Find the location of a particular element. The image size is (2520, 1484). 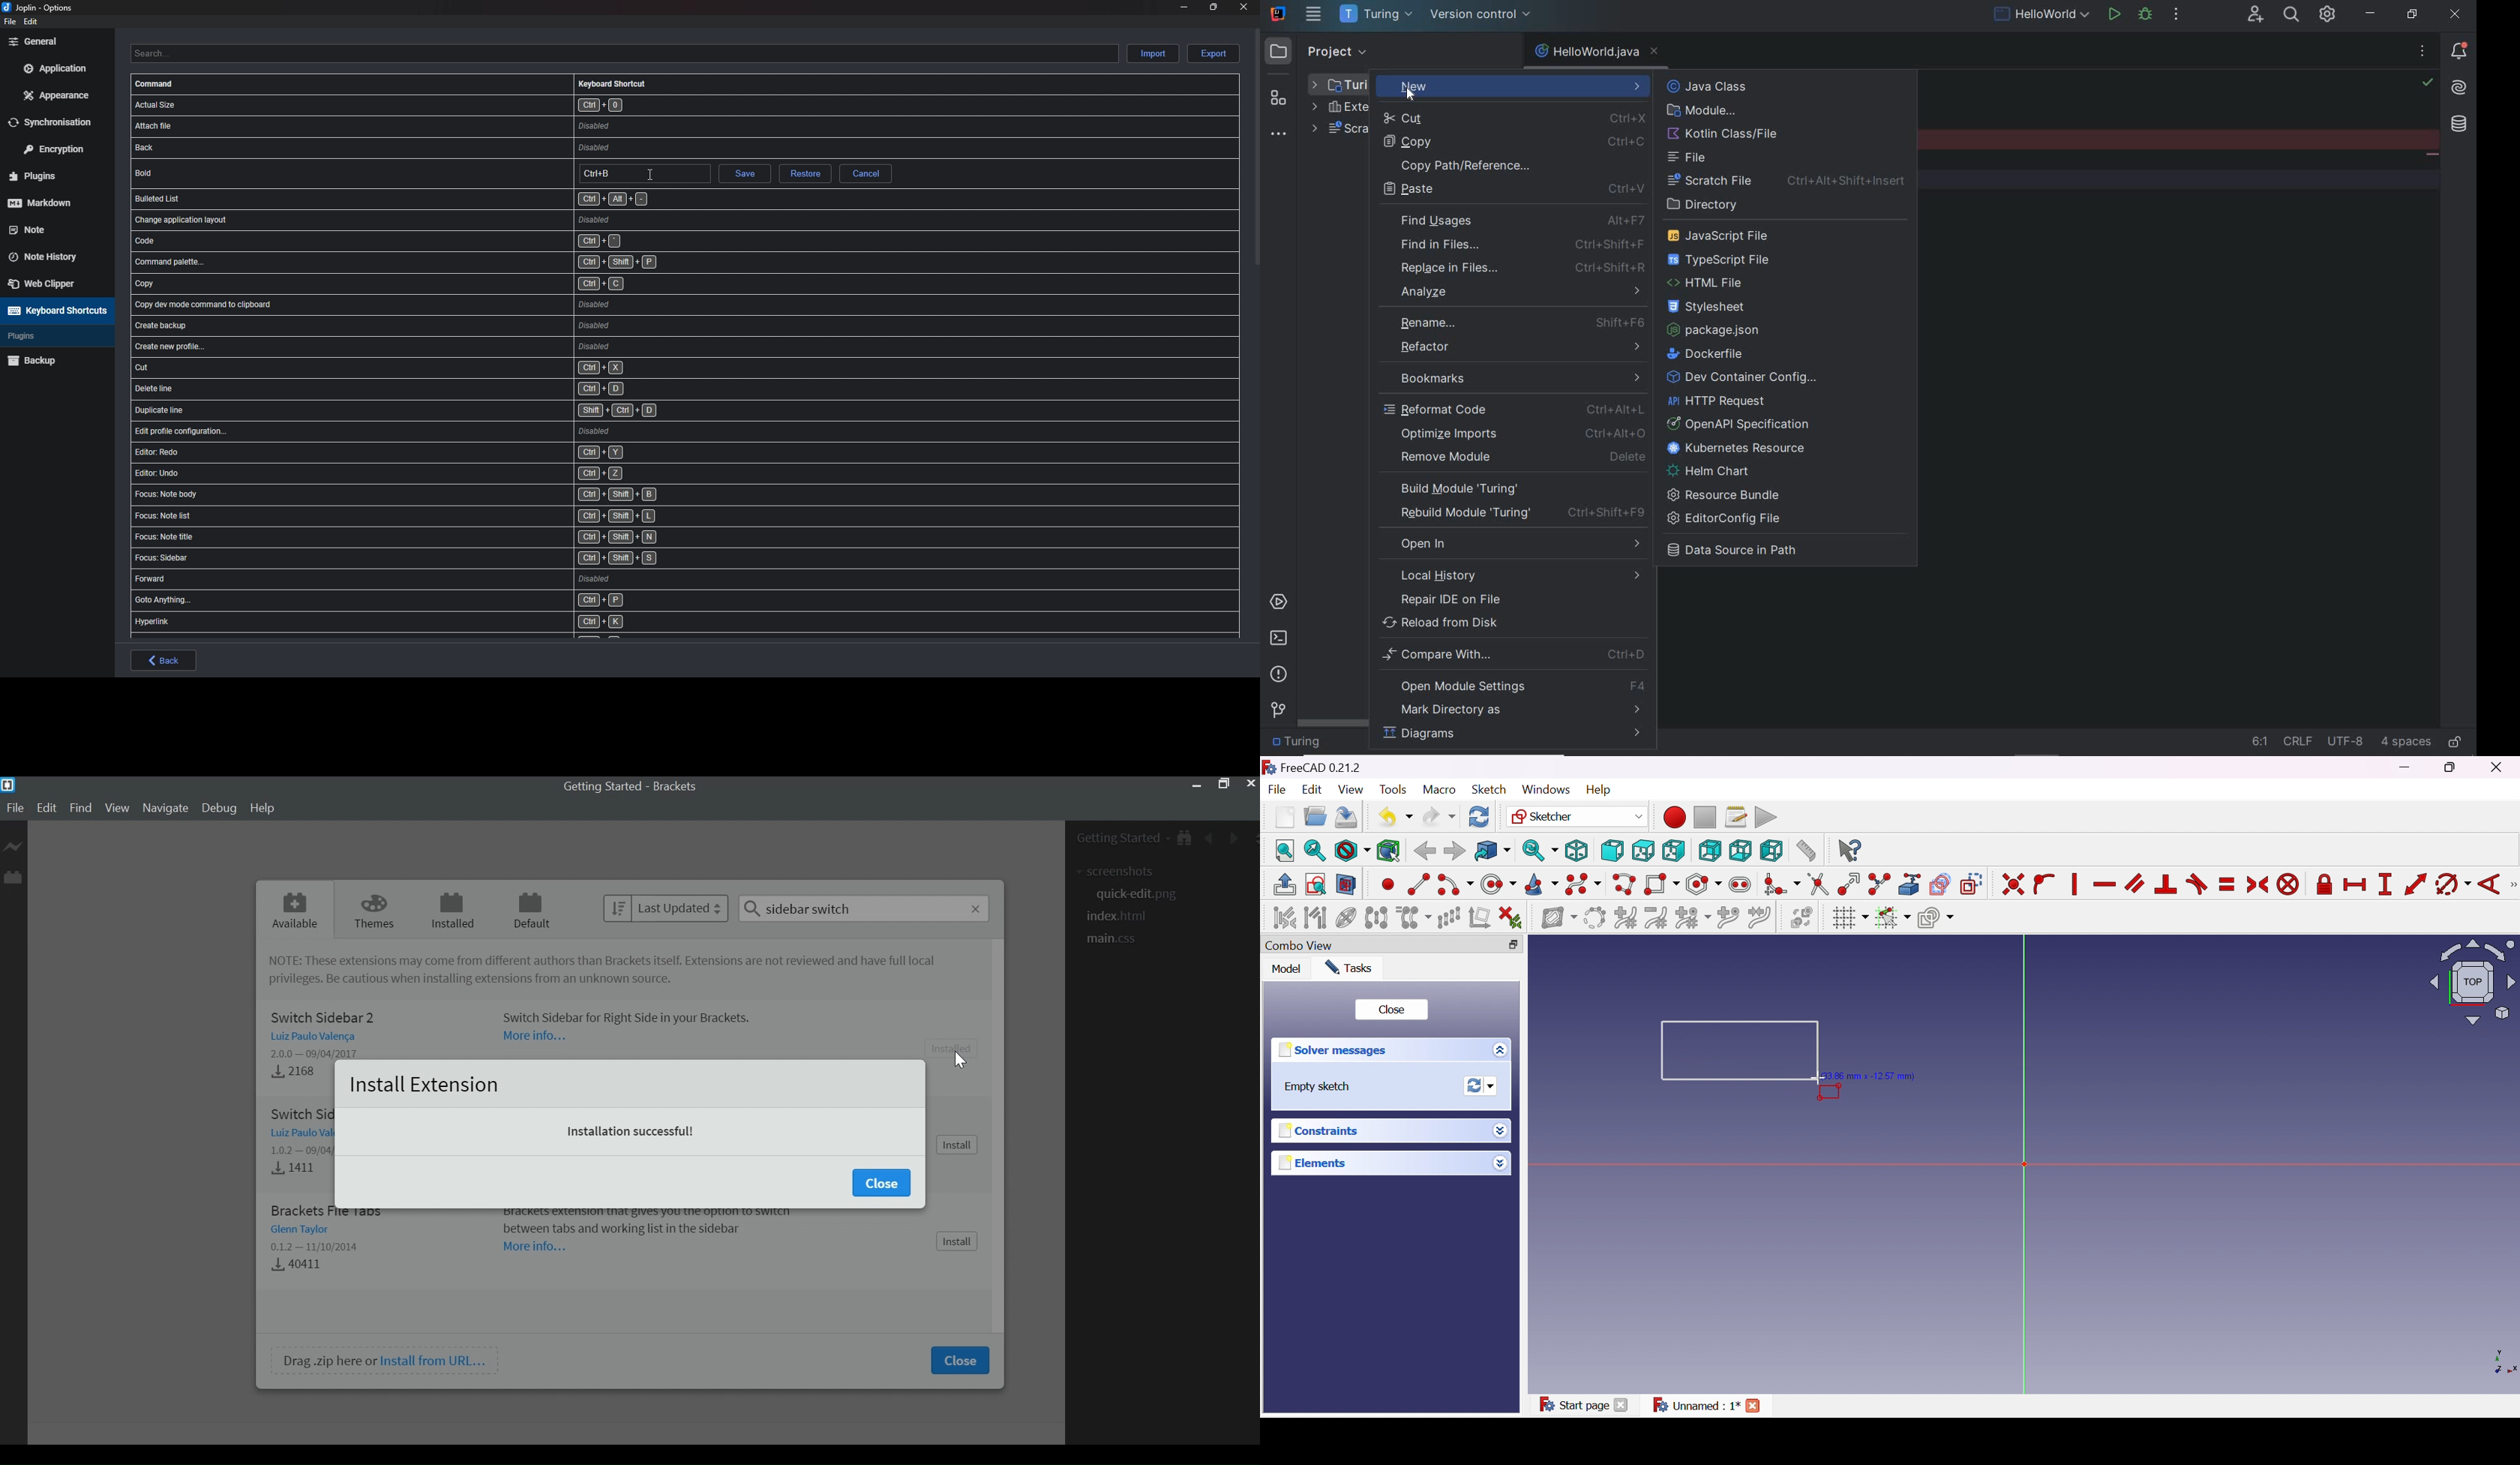

Sketch is located at coordinates (1489, 789).